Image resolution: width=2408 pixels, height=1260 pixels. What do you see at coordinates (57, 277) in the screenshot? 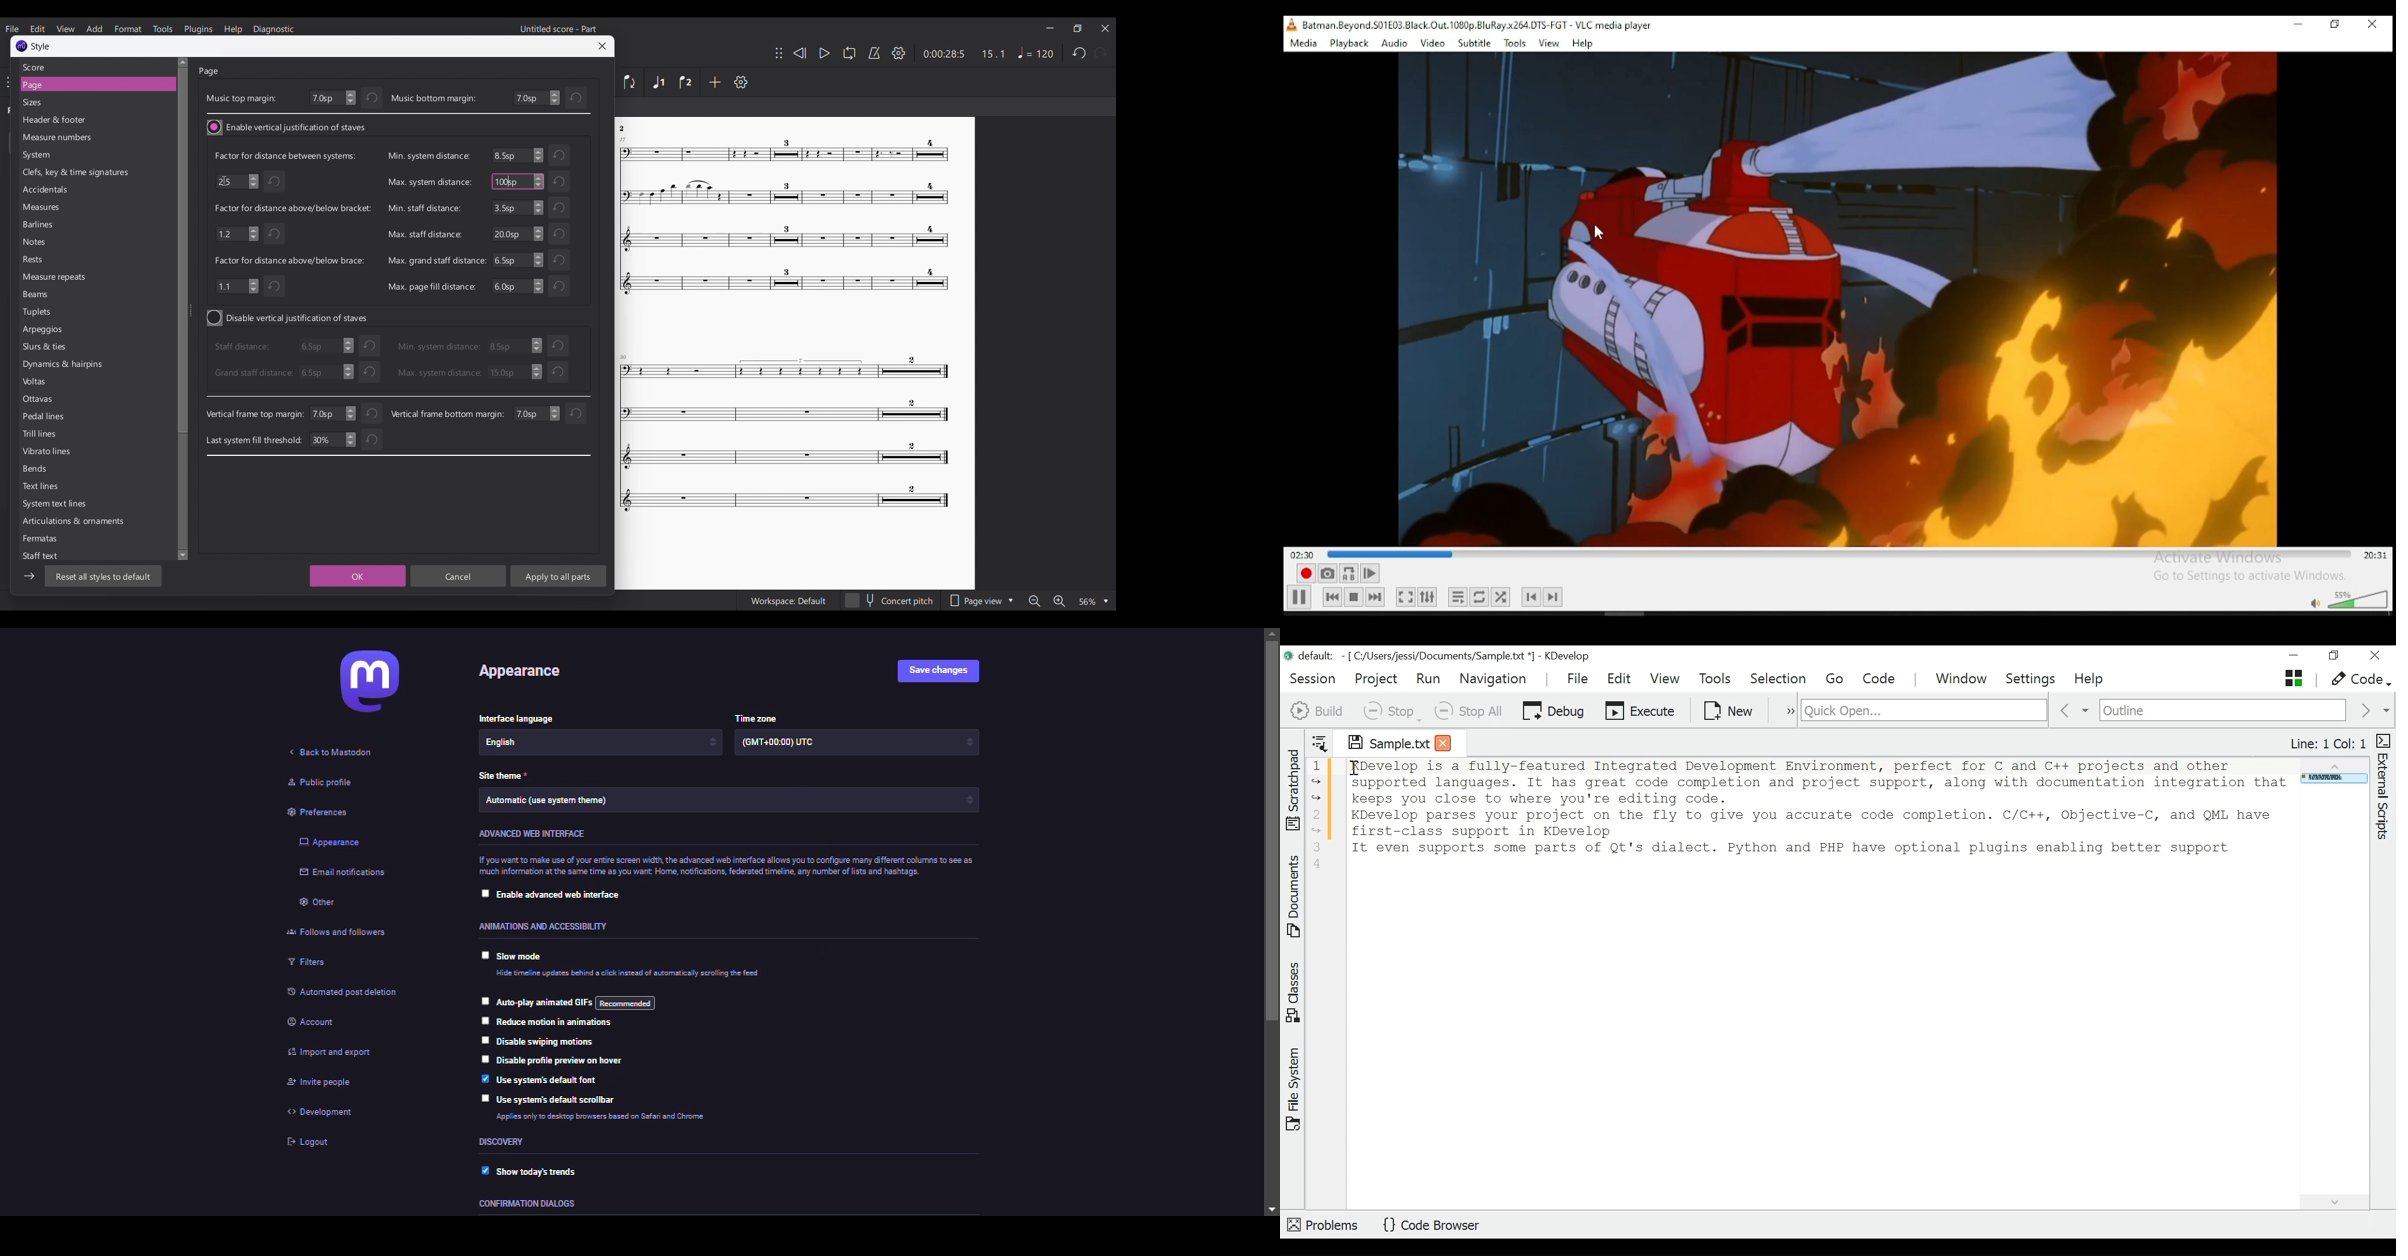
I see `Measure repeats` at bounding box center [57, 277].